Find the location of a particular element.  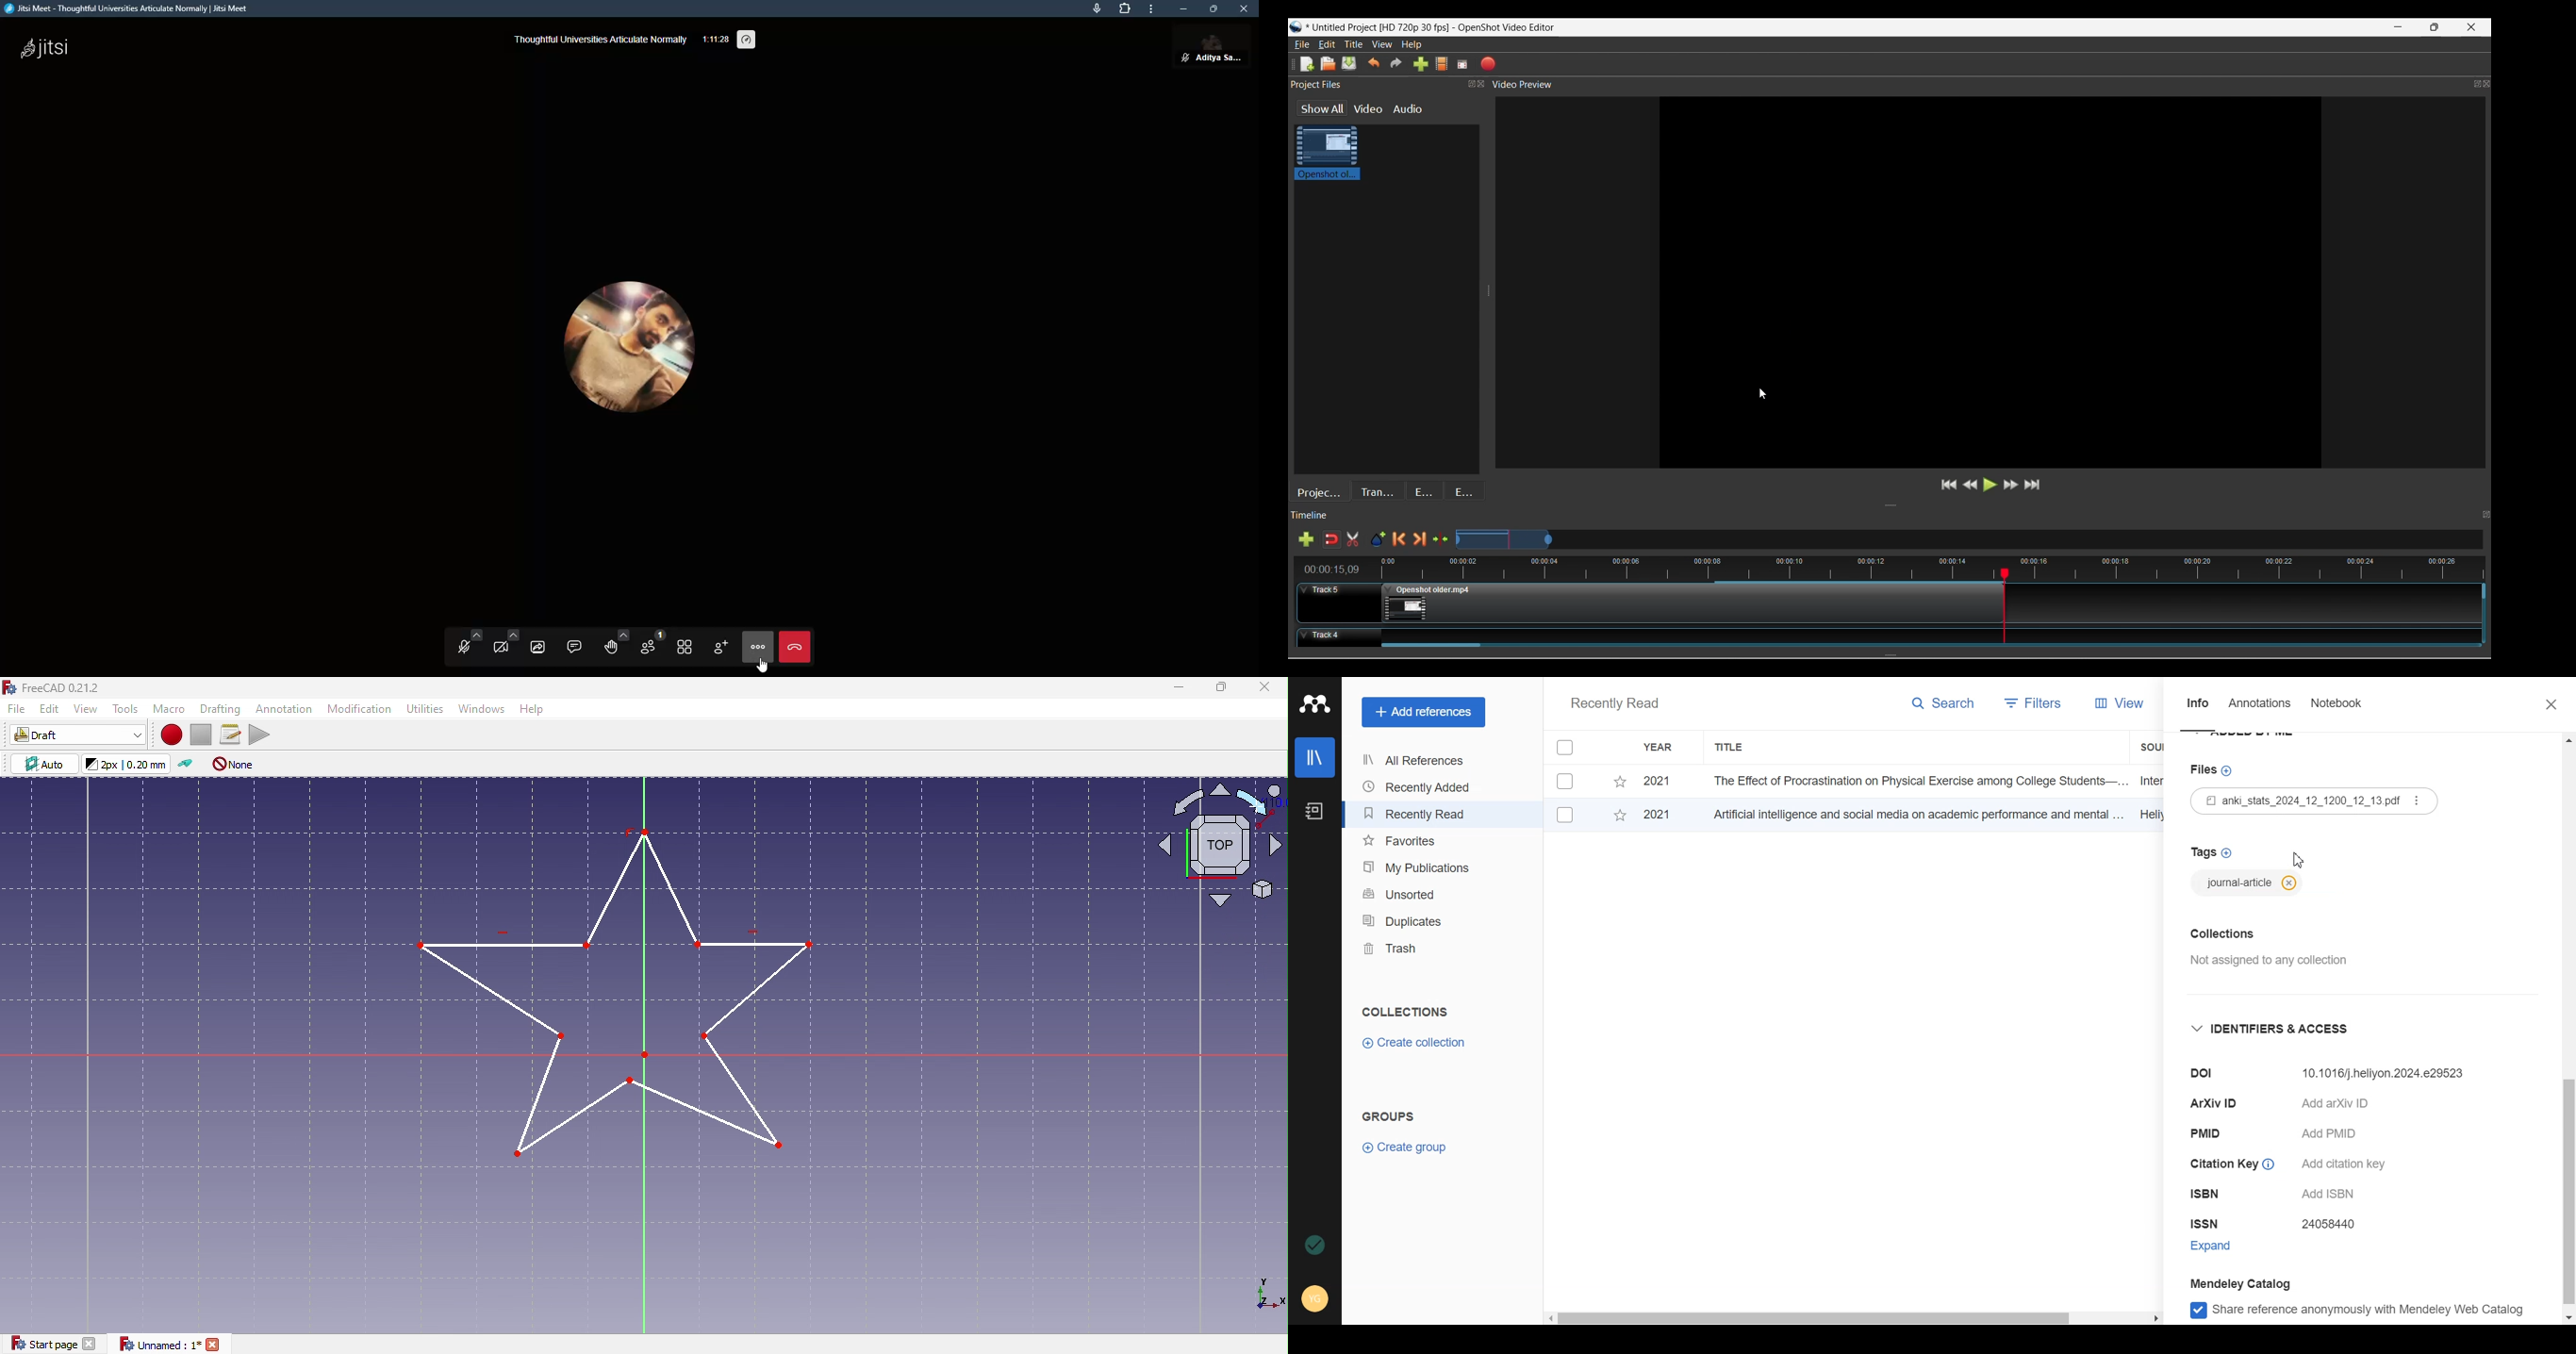

participants is located at coordinates (649, 646).